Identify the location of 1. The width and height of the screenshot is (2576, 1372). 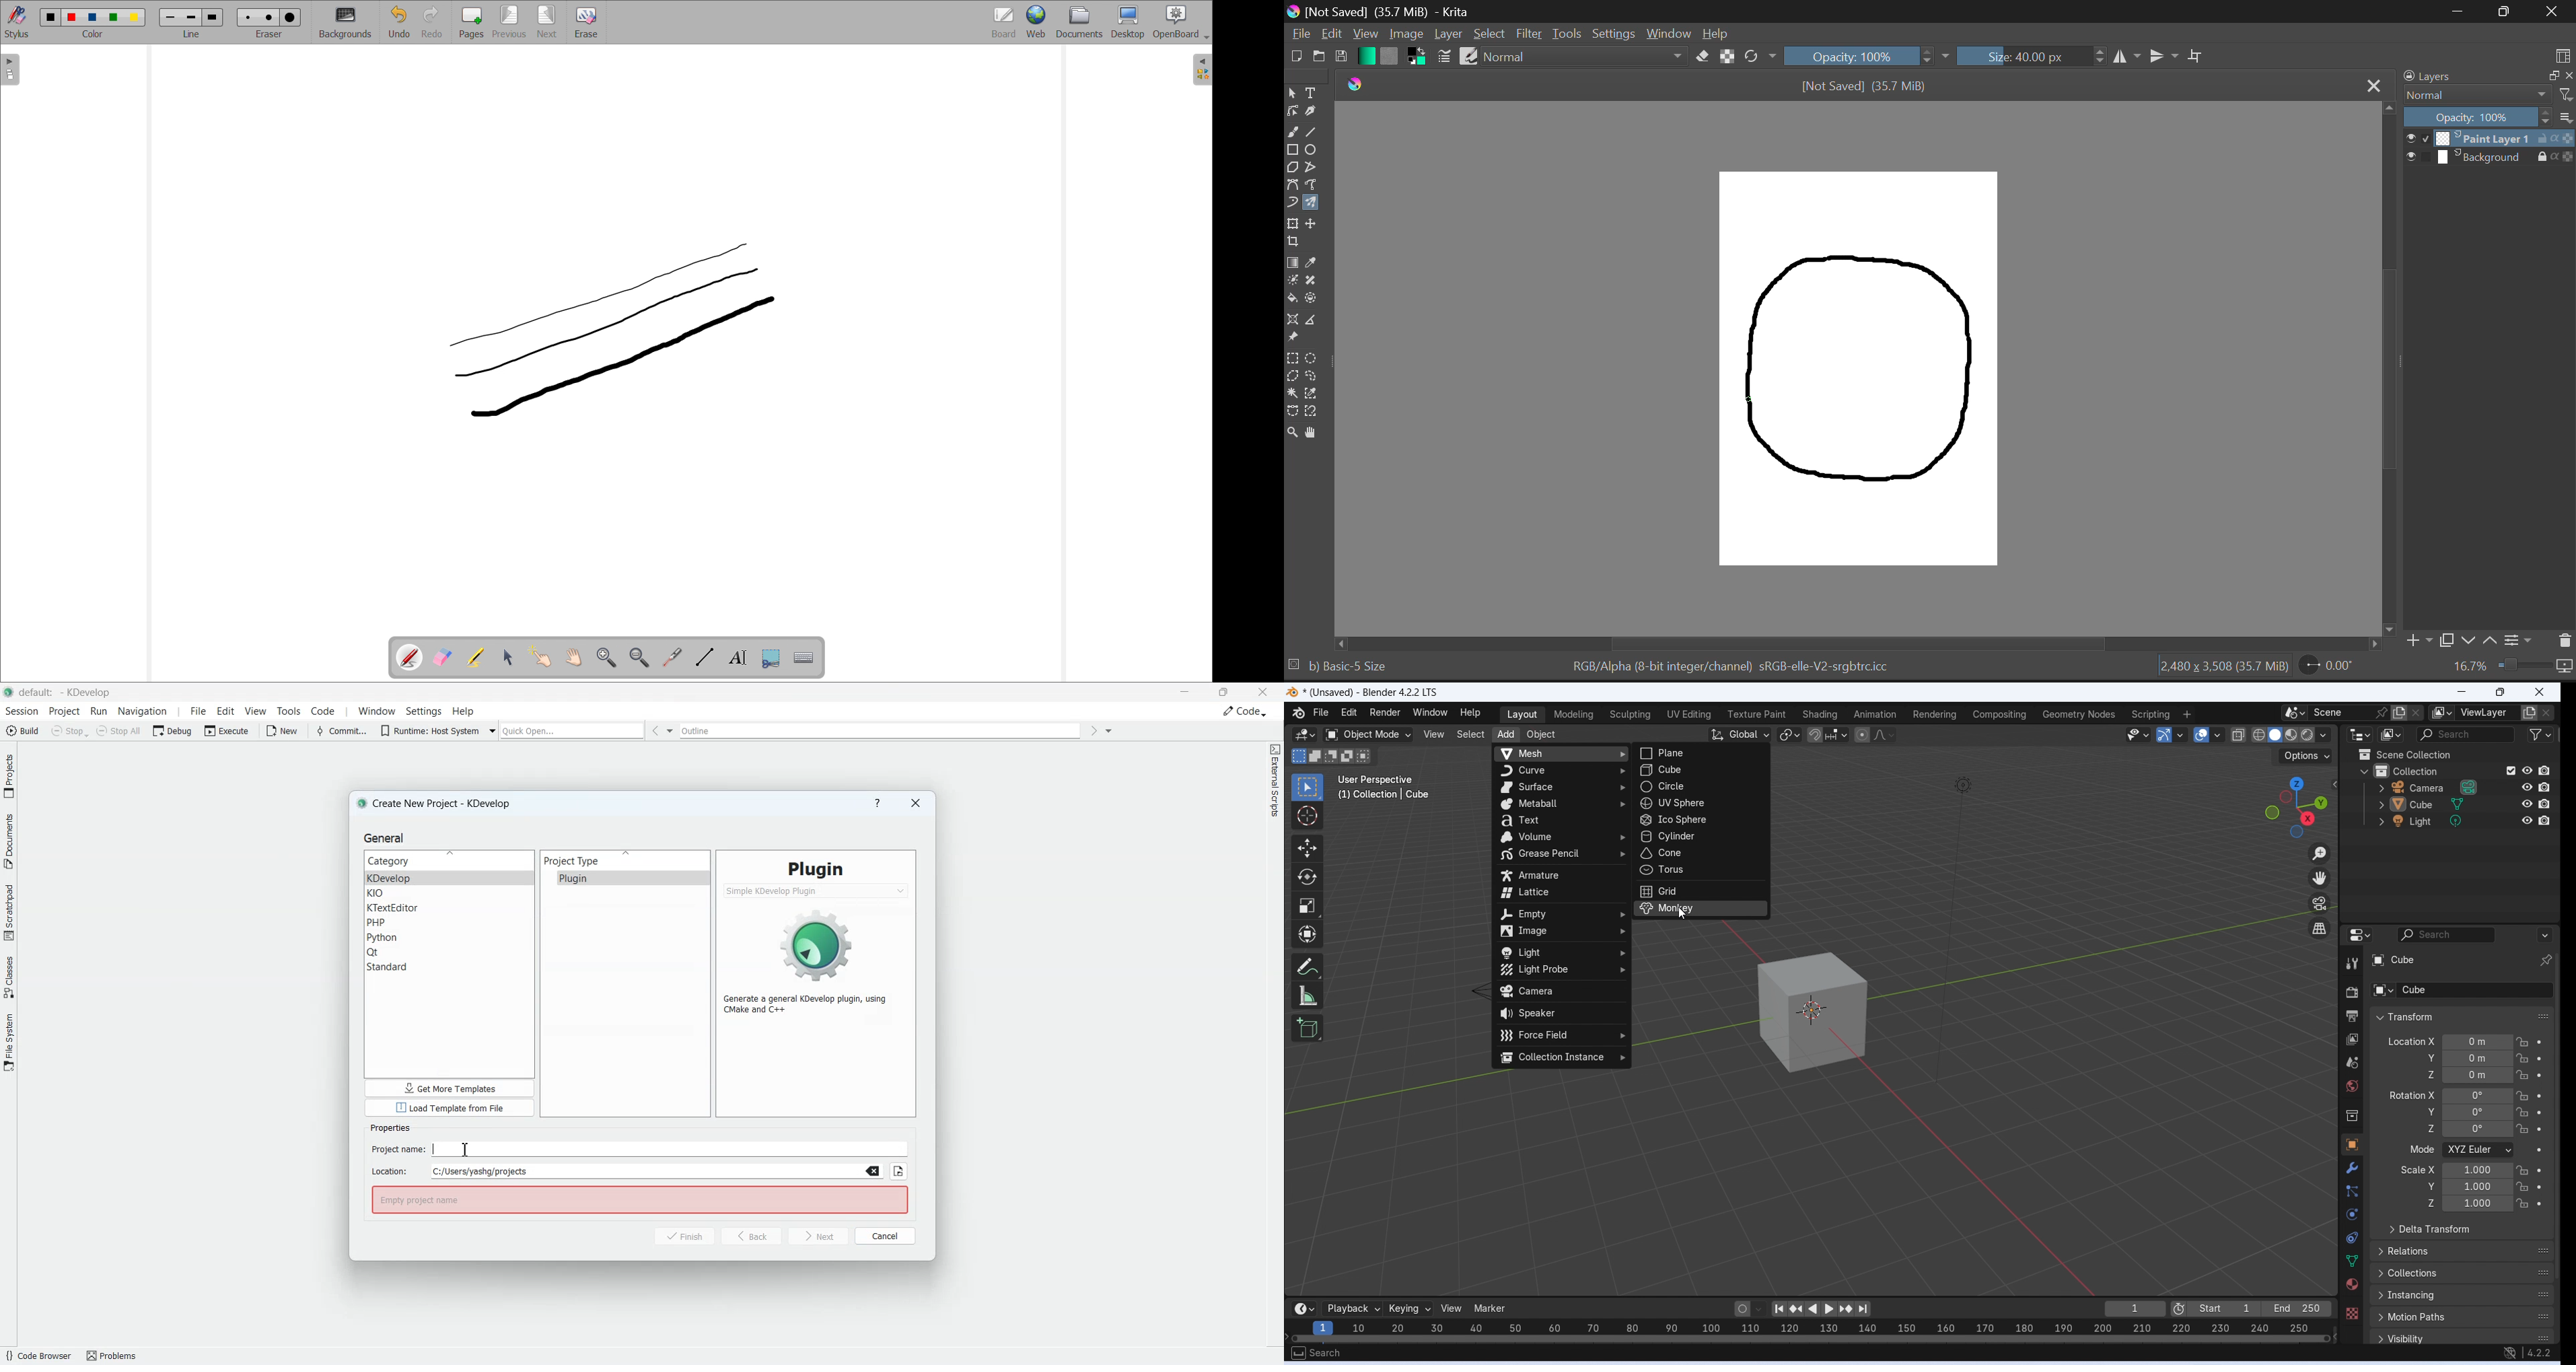
(2136, 1308).